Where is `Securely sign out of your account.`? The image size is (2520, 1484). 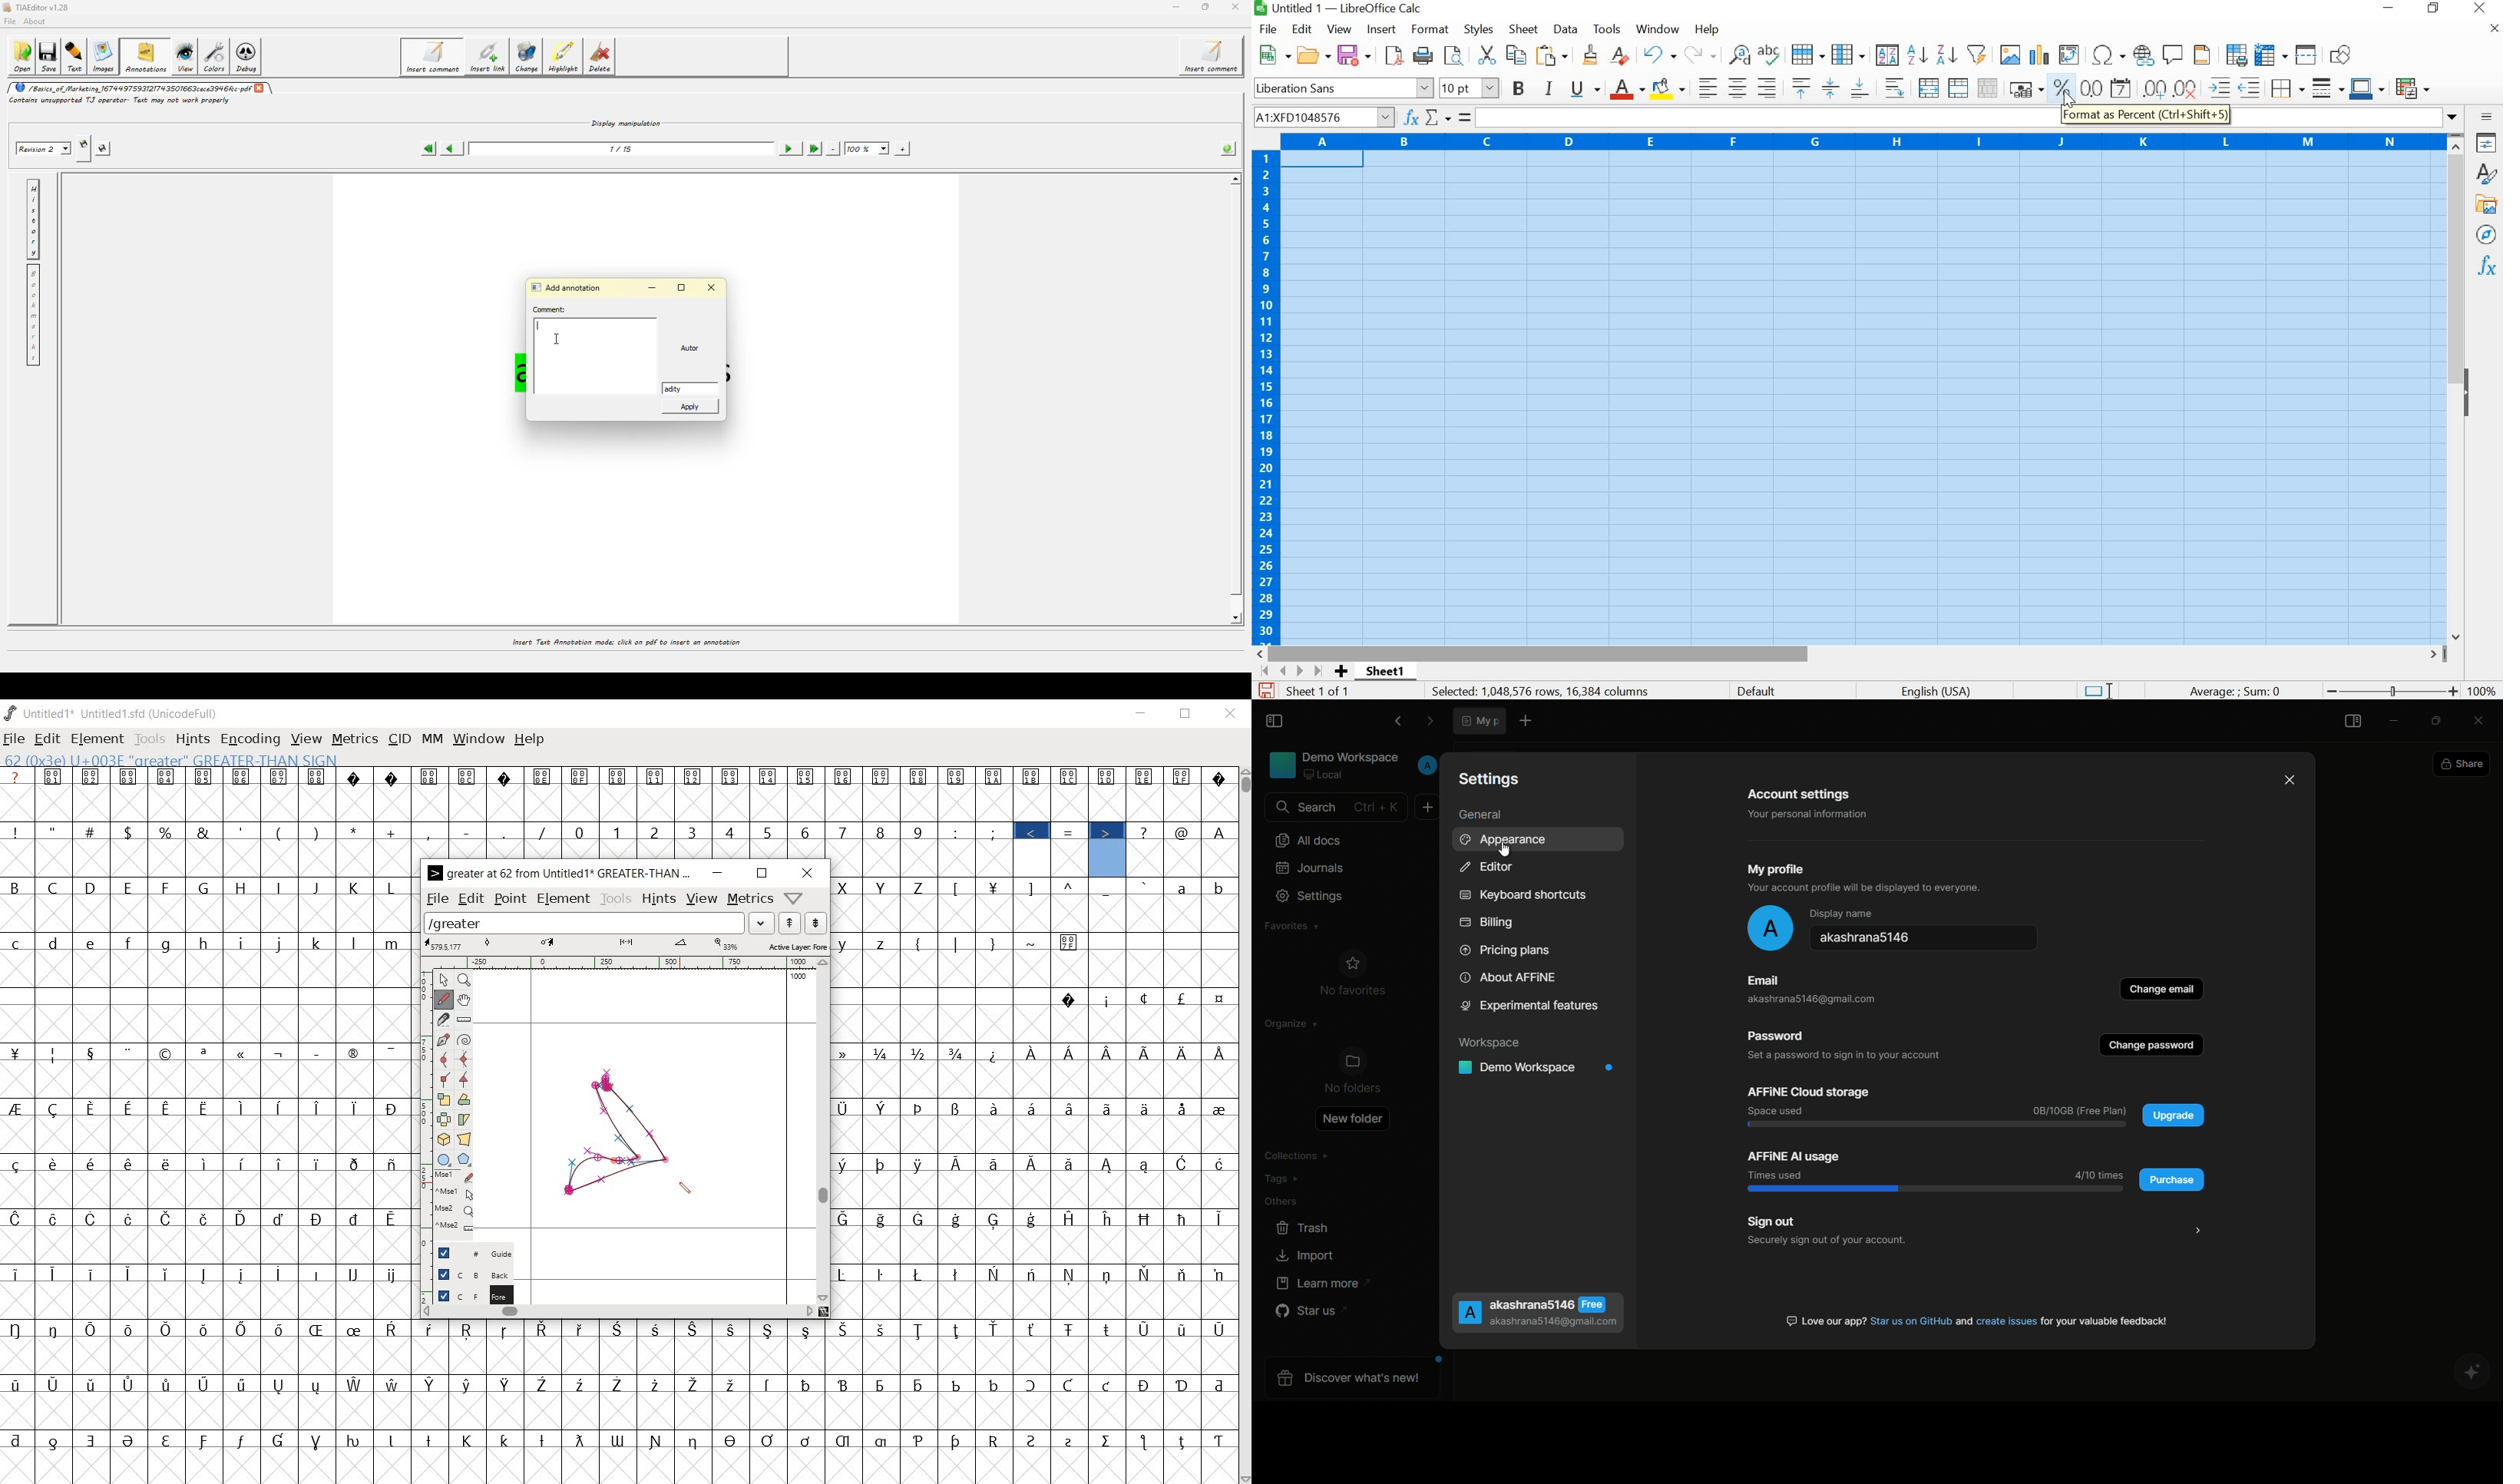 Securely sign out of your account. is located at coordinates (1826, 1240).